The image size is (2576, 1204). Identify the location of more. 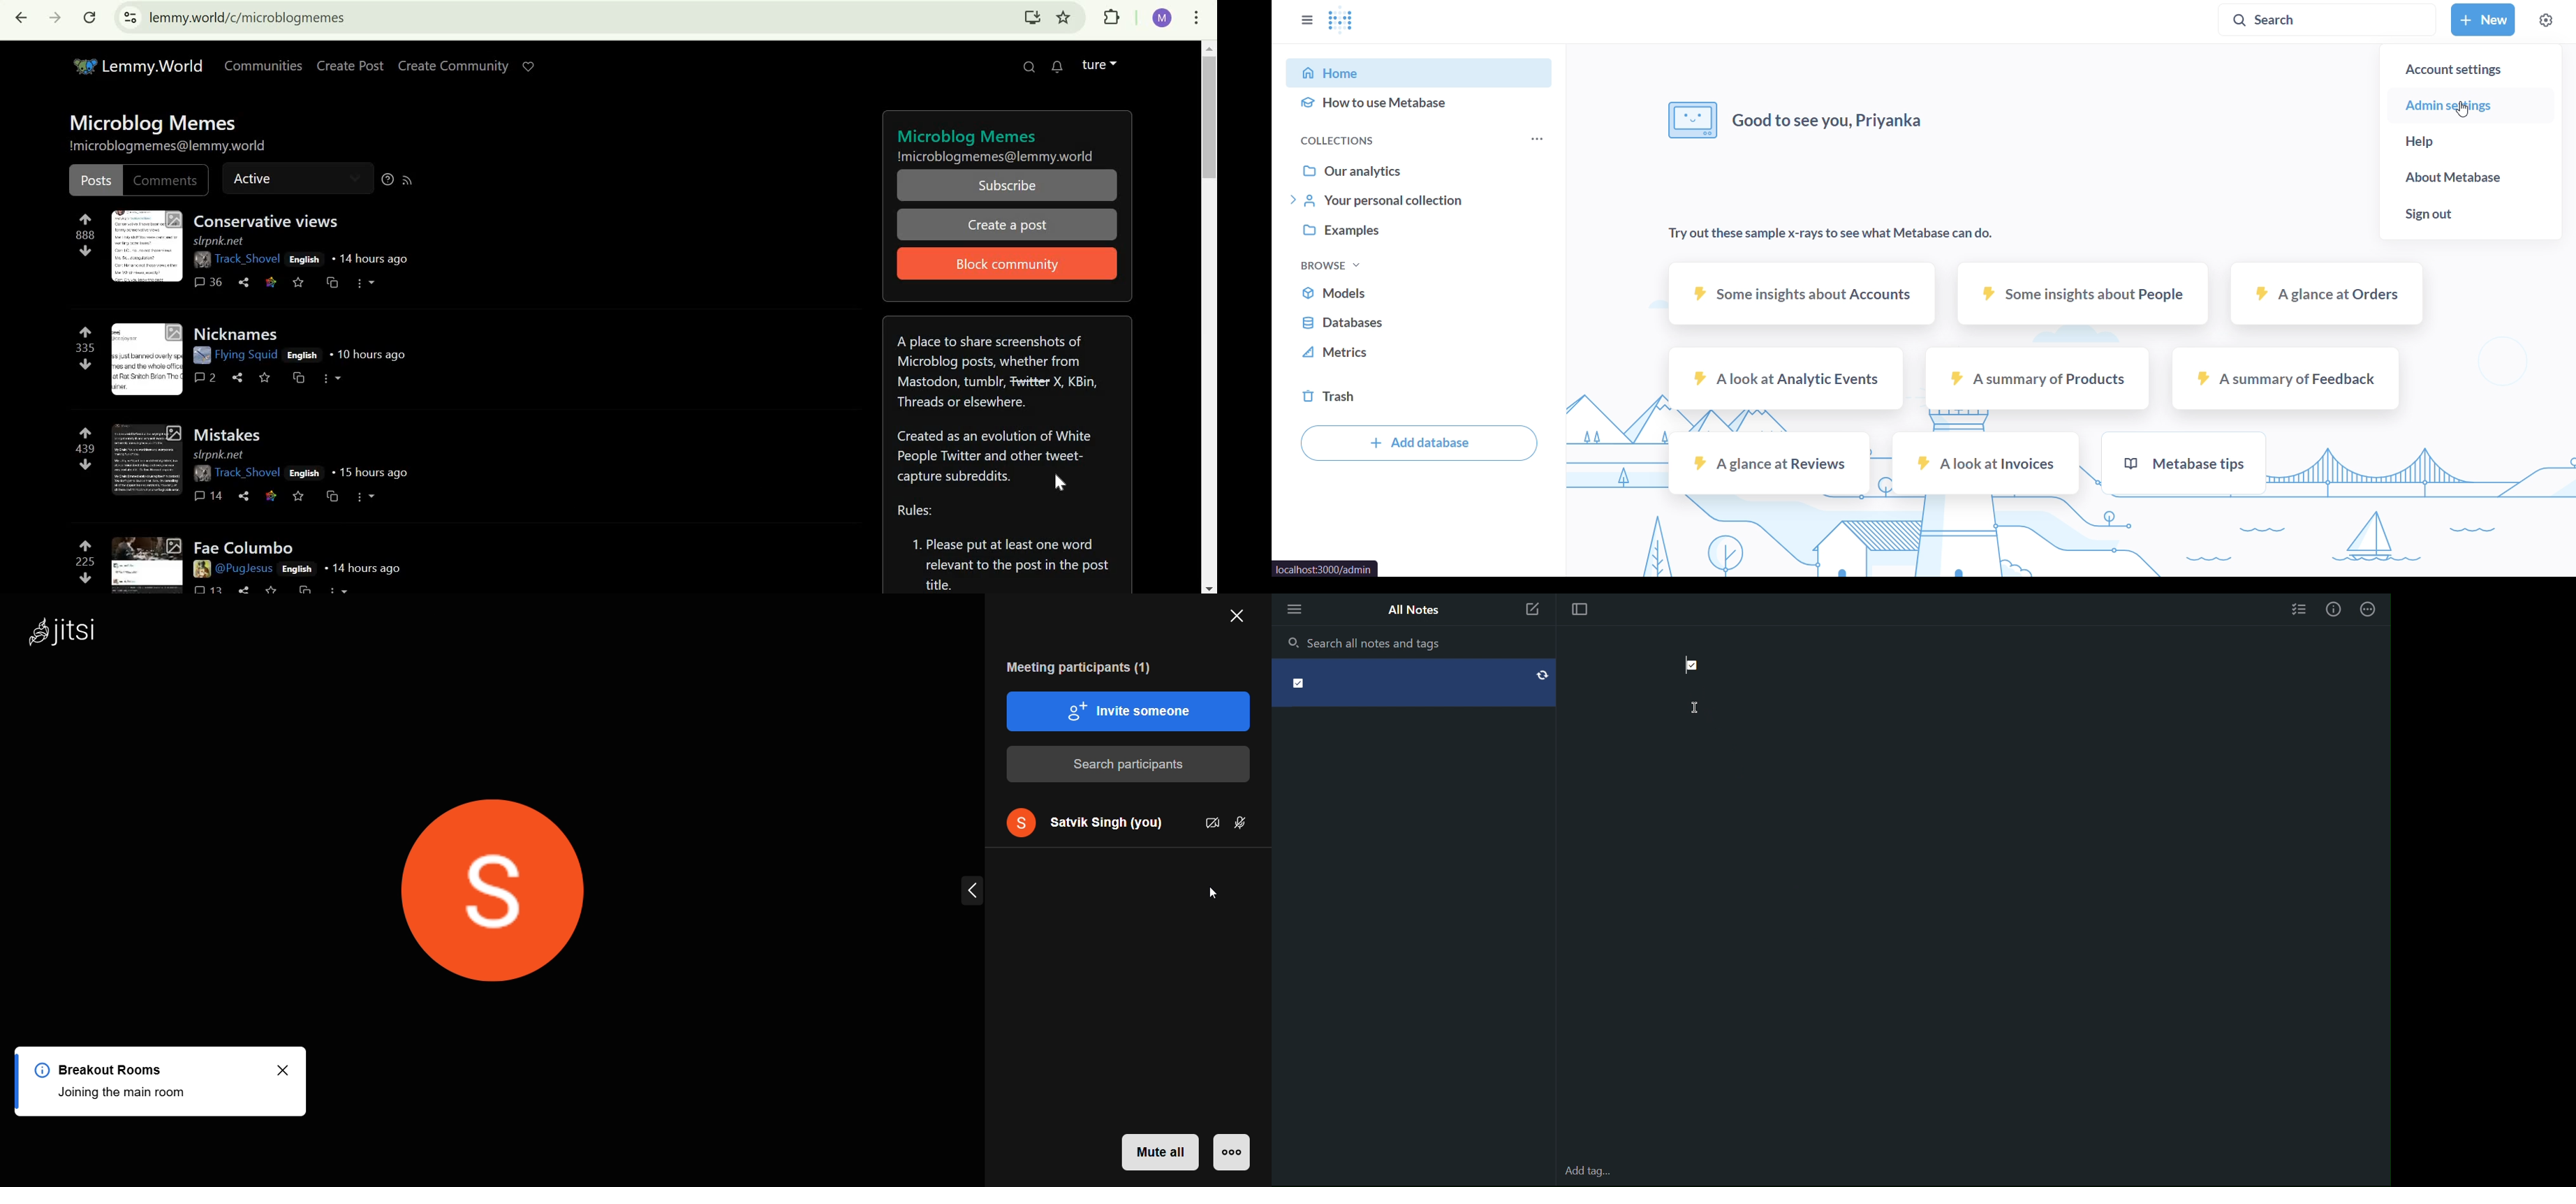
(333, 379).